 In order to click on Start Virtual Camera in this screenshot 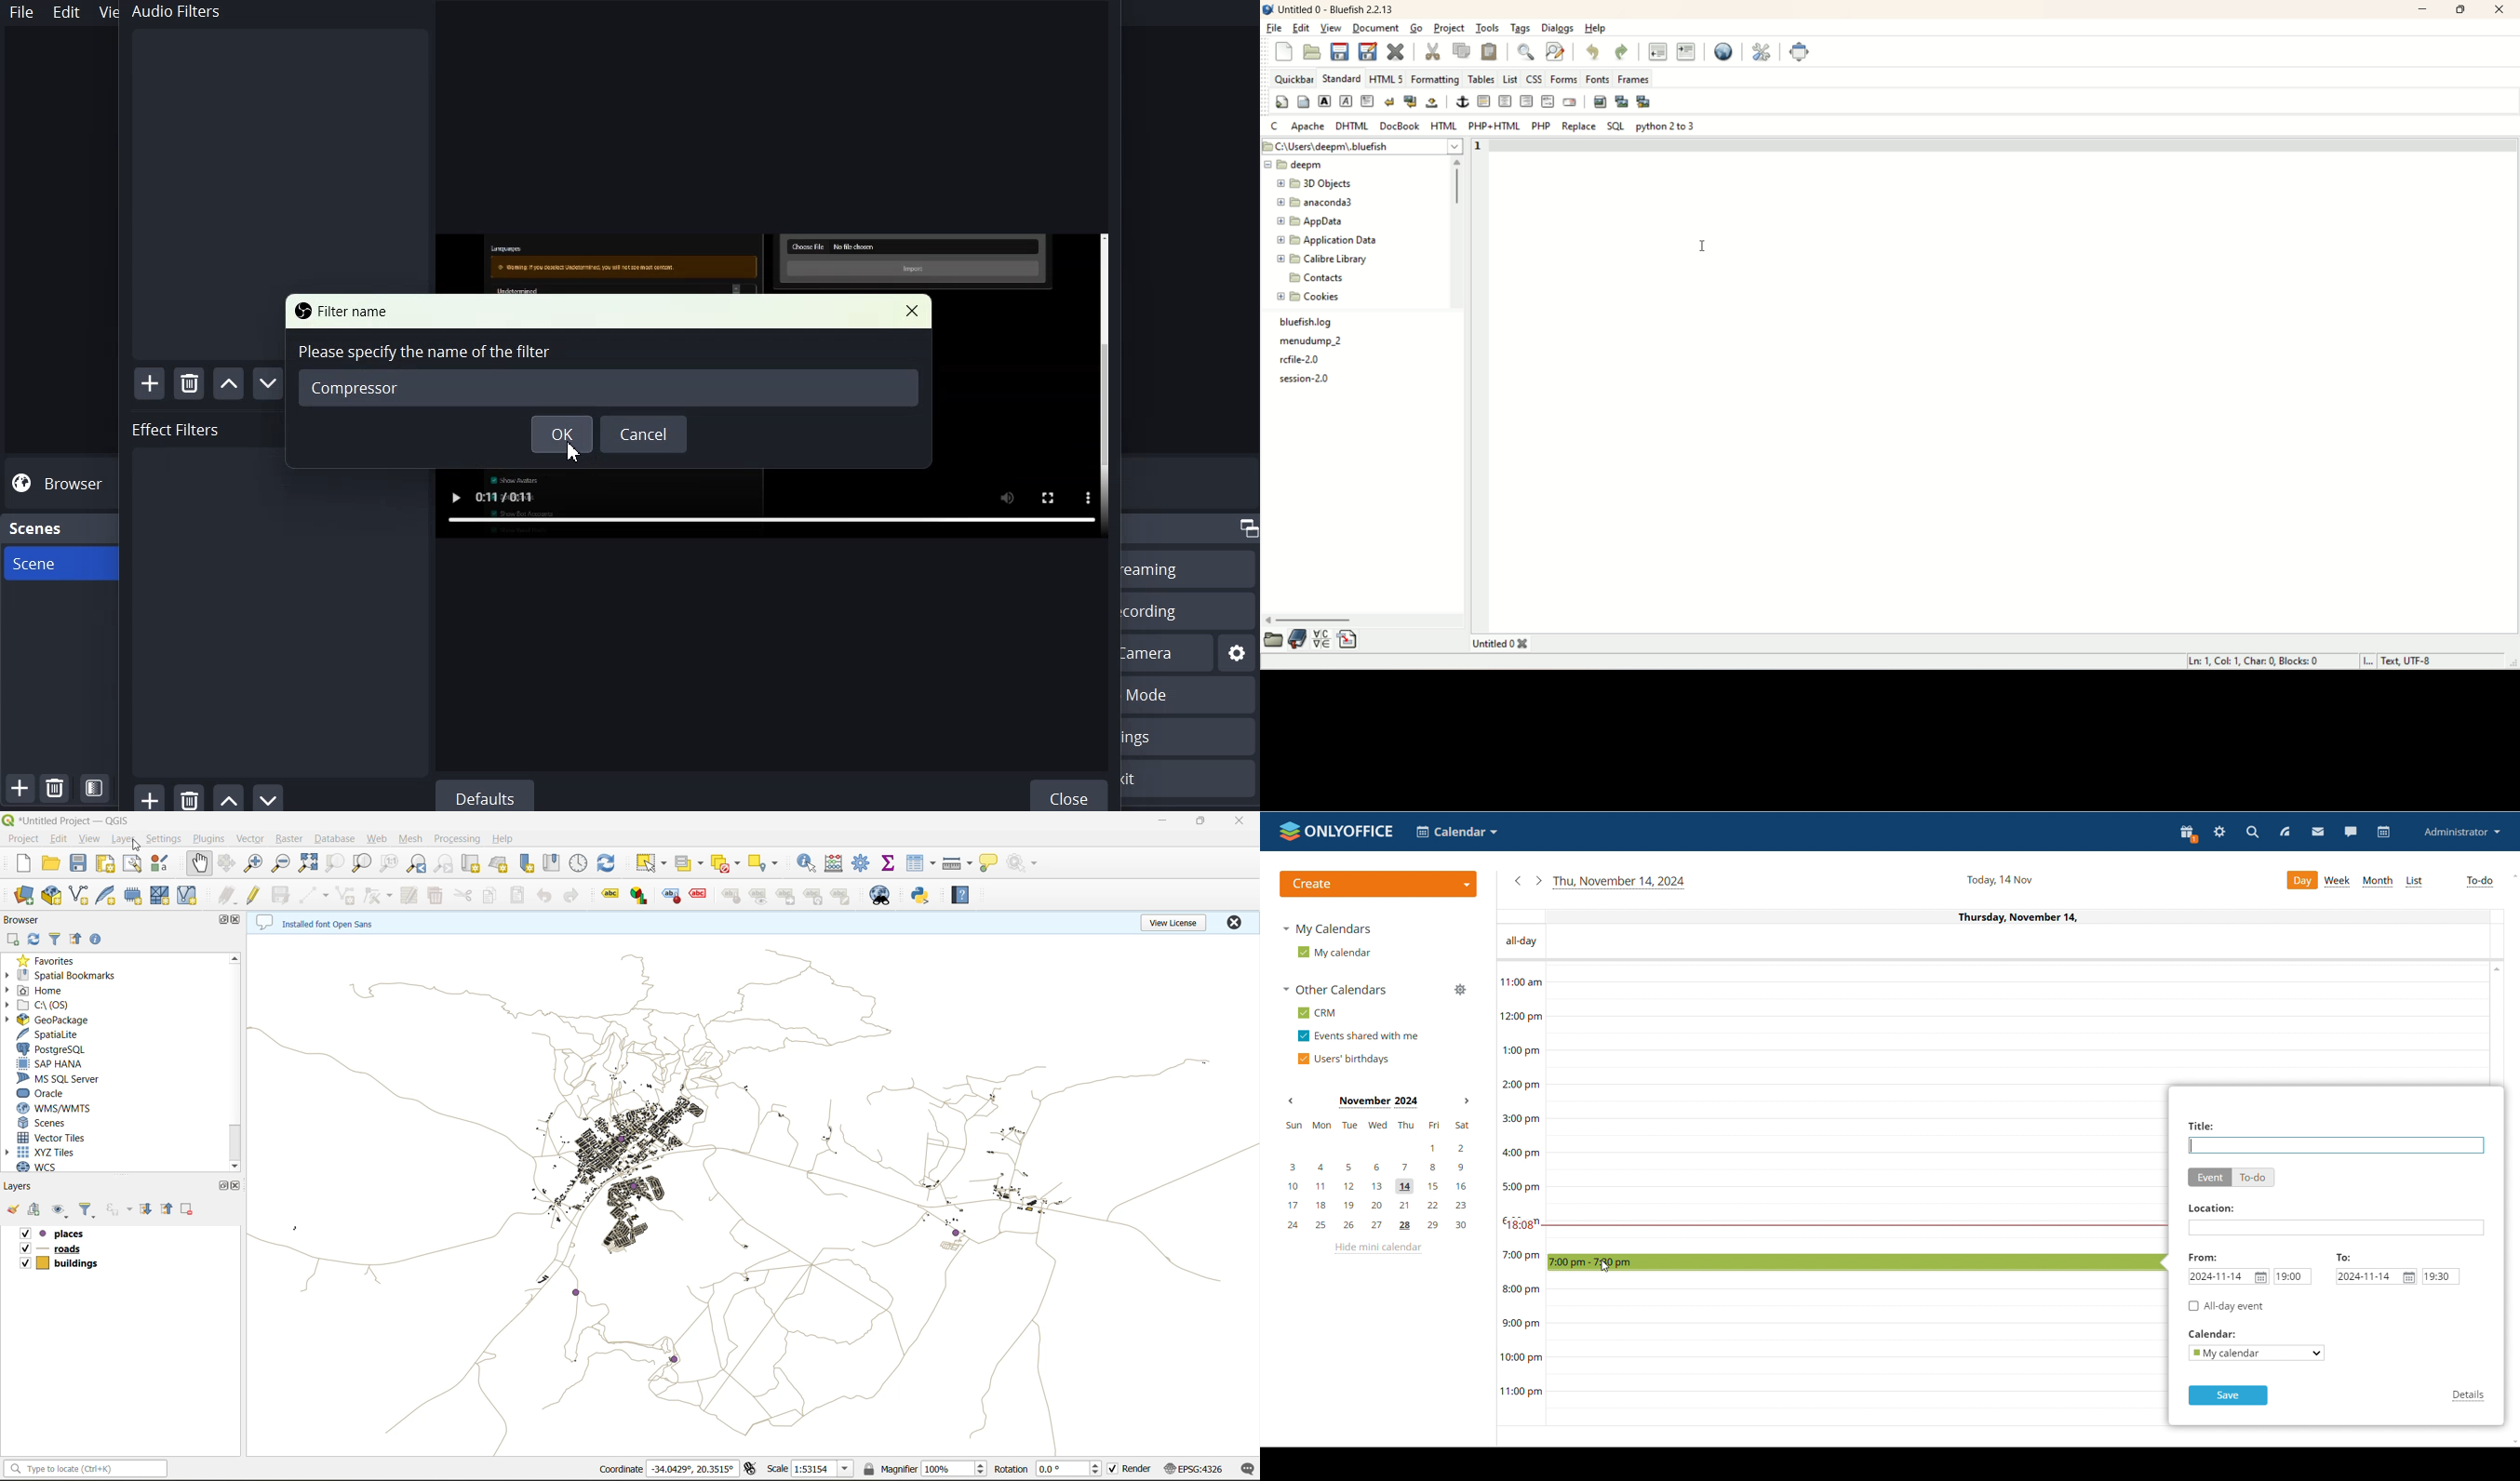, I will do `click(1168, 652)`.